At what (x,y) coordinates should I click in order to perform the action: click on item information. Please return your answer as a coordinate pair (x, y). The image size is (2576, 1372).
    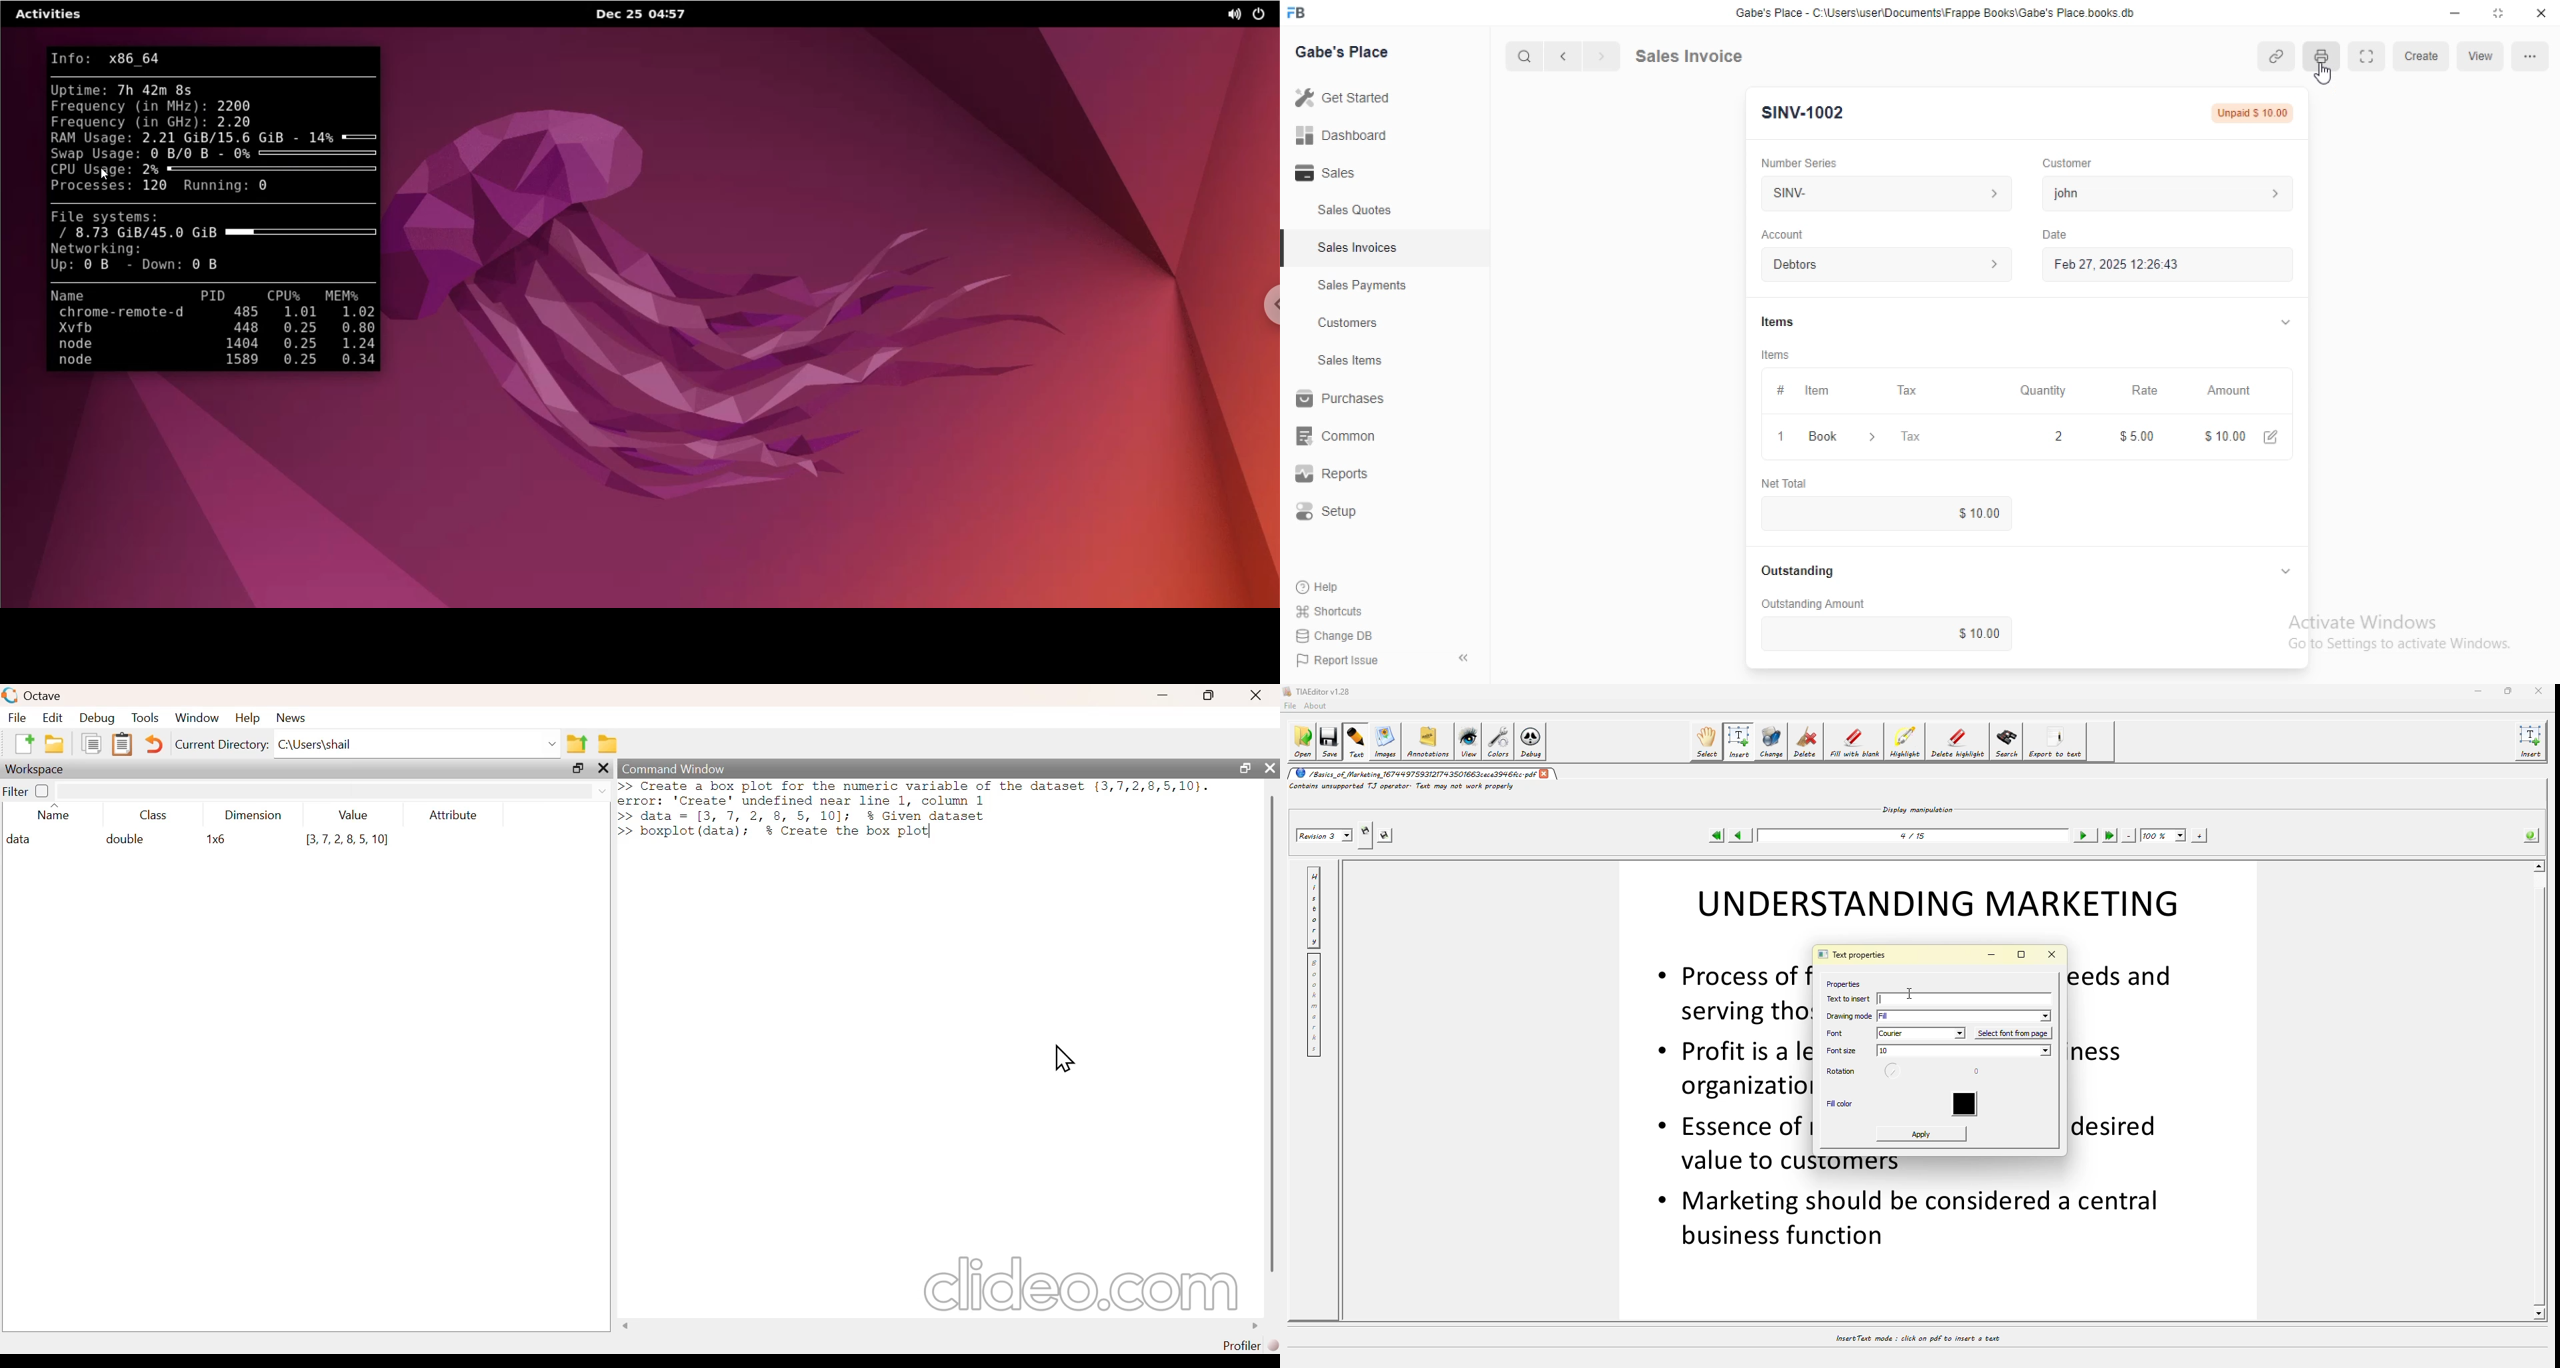
    Looking at the image, I should click on (1871, 436).